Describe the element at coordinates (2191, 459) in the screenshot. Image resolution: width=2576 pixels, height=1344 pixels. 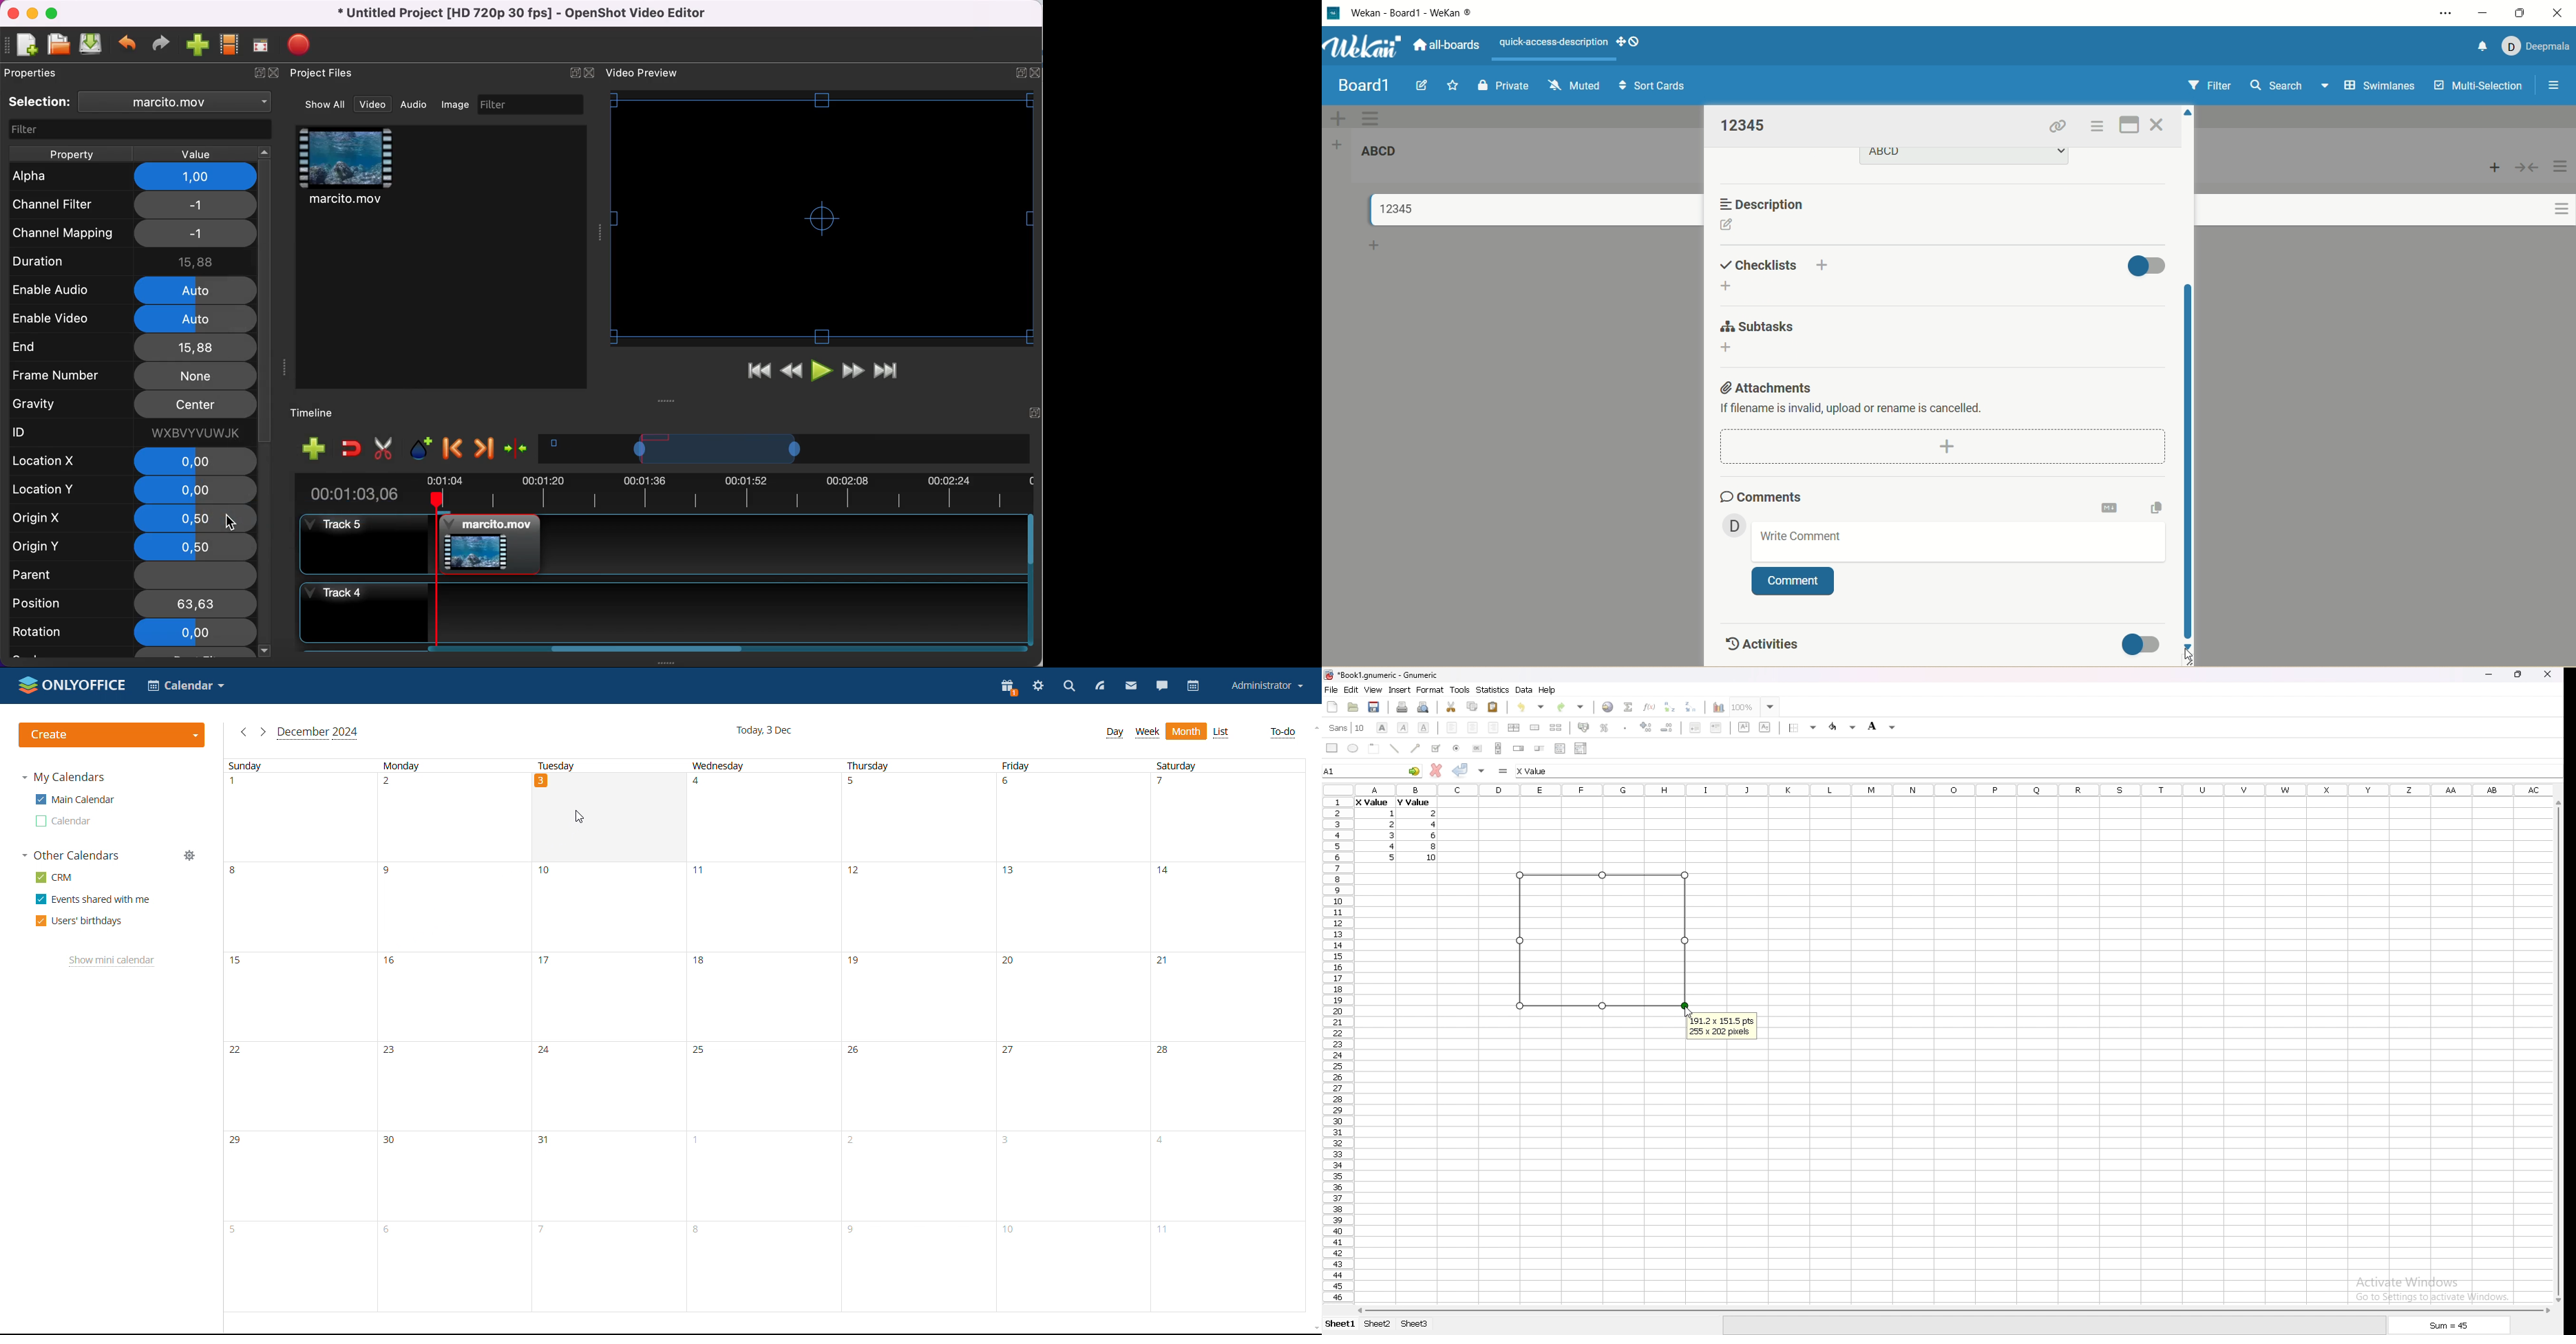
I see `vertical scroll bar` at that location.